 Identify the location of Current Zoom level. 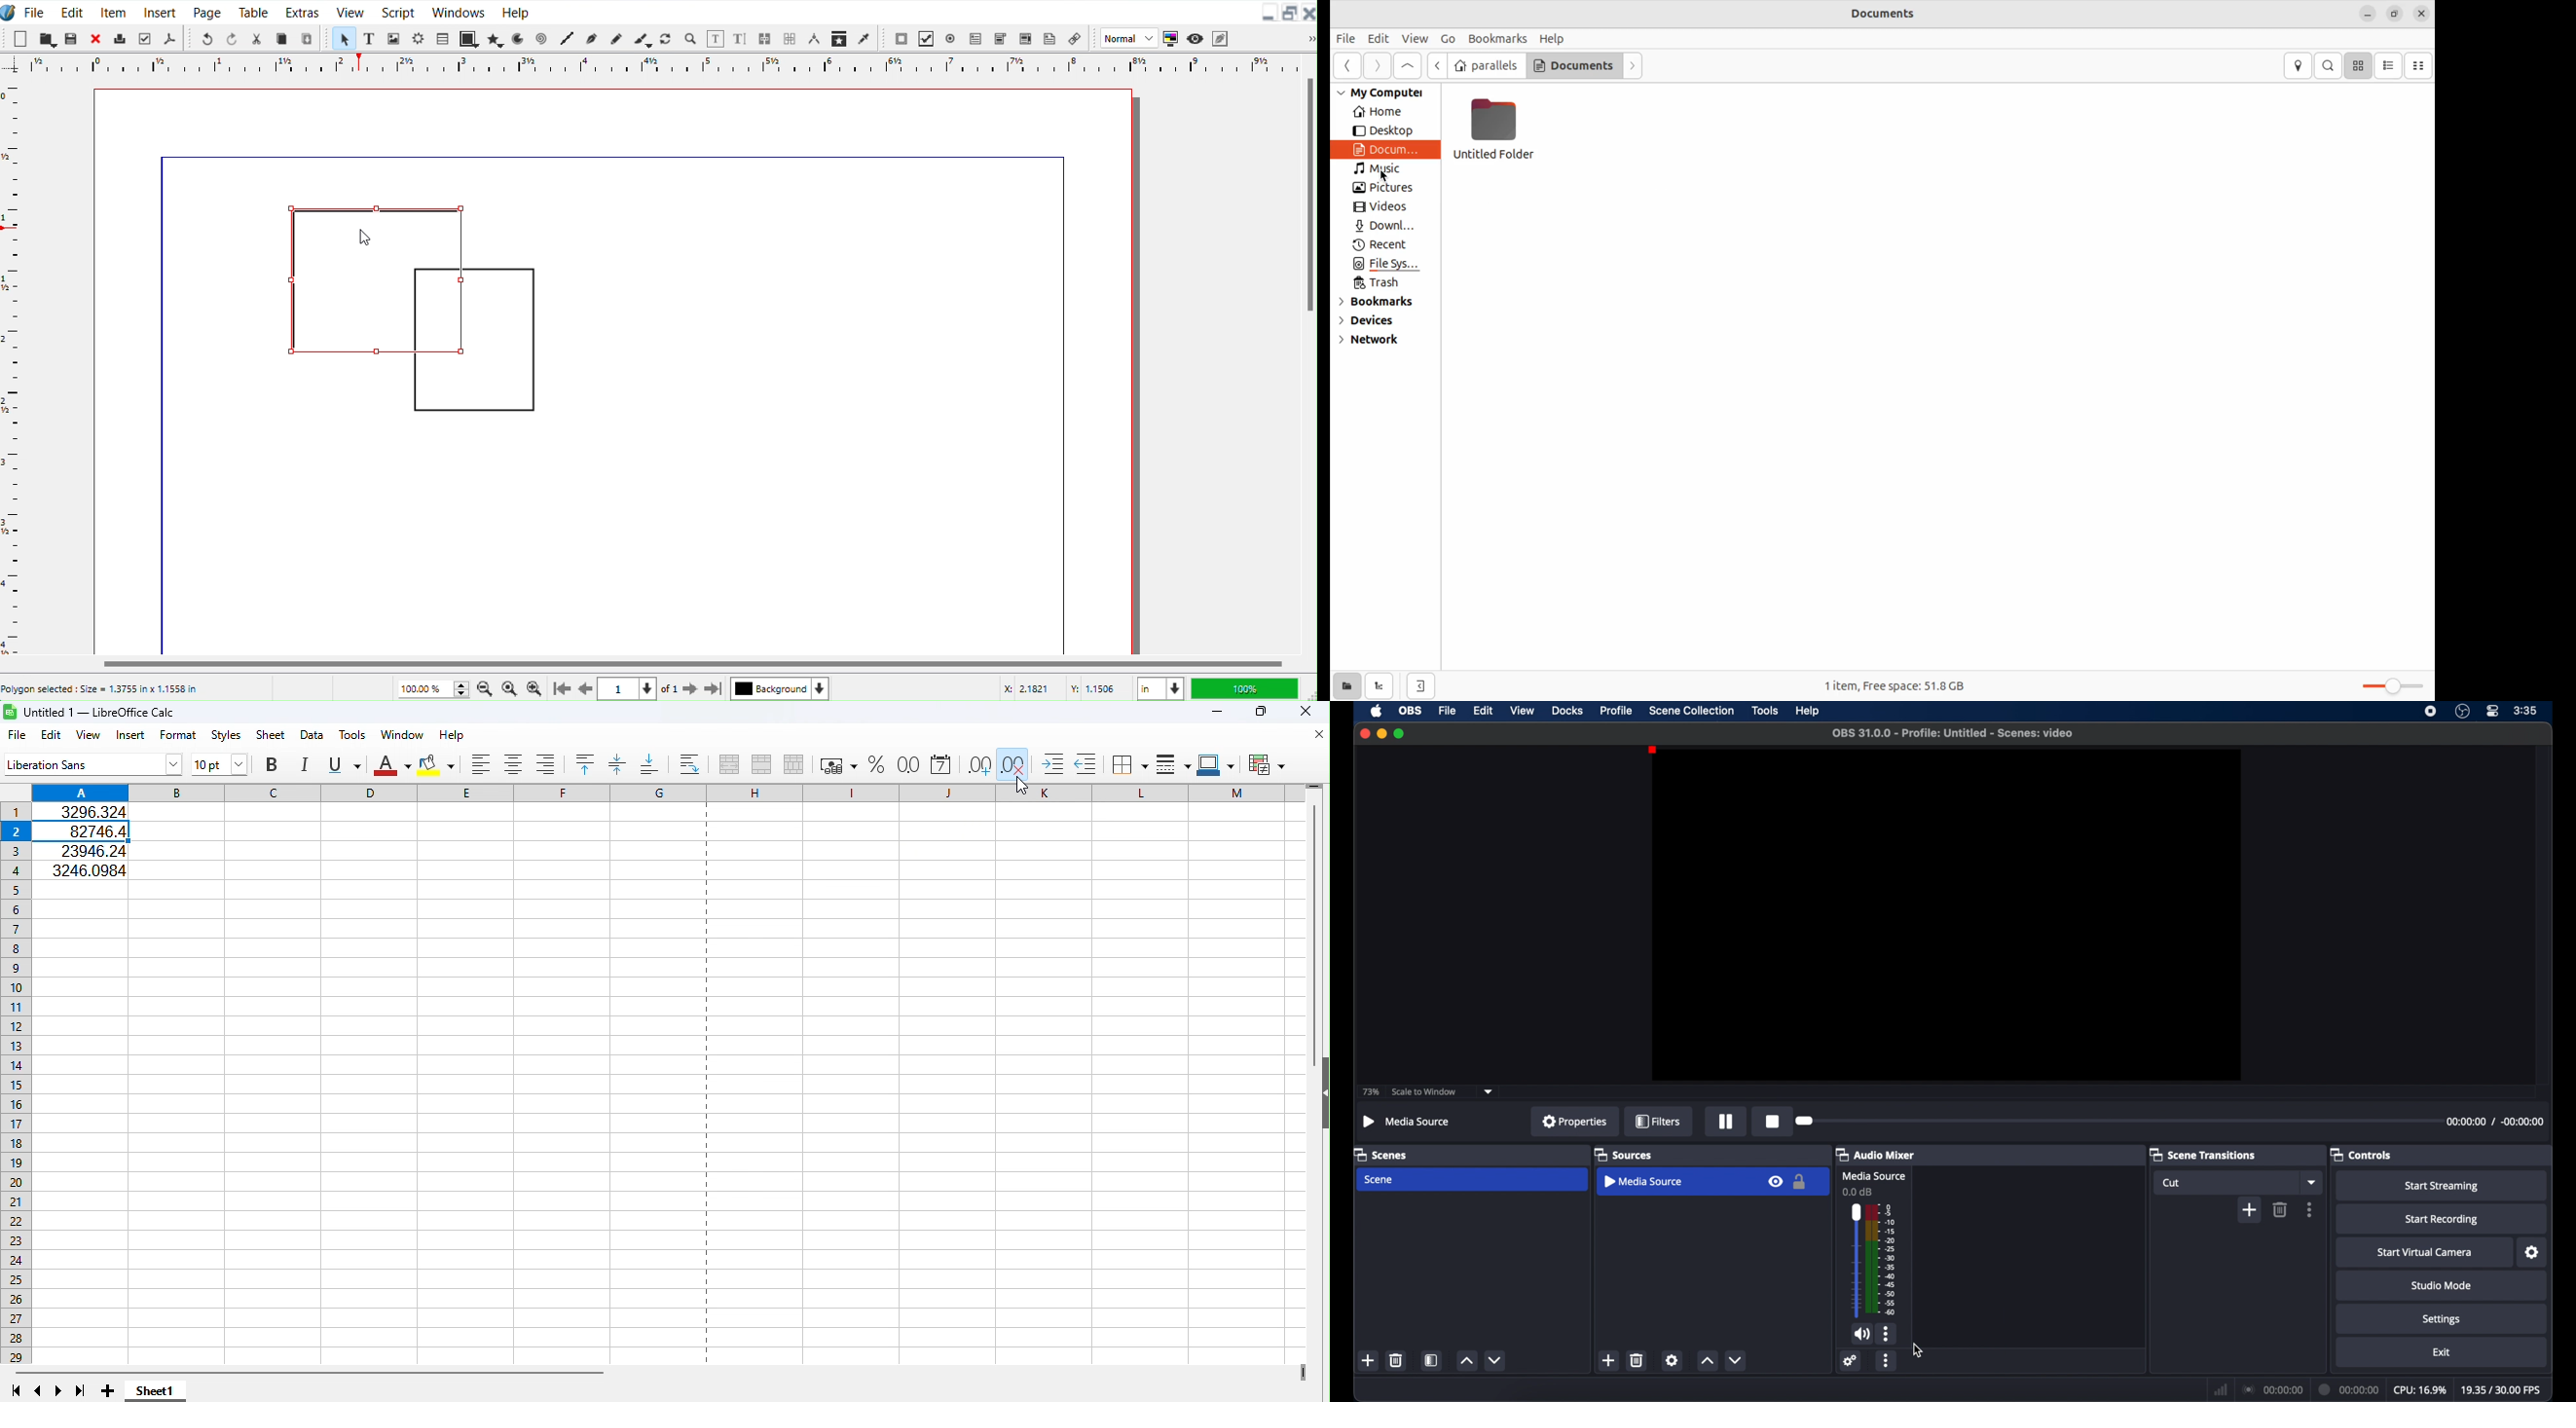
(435, 688).